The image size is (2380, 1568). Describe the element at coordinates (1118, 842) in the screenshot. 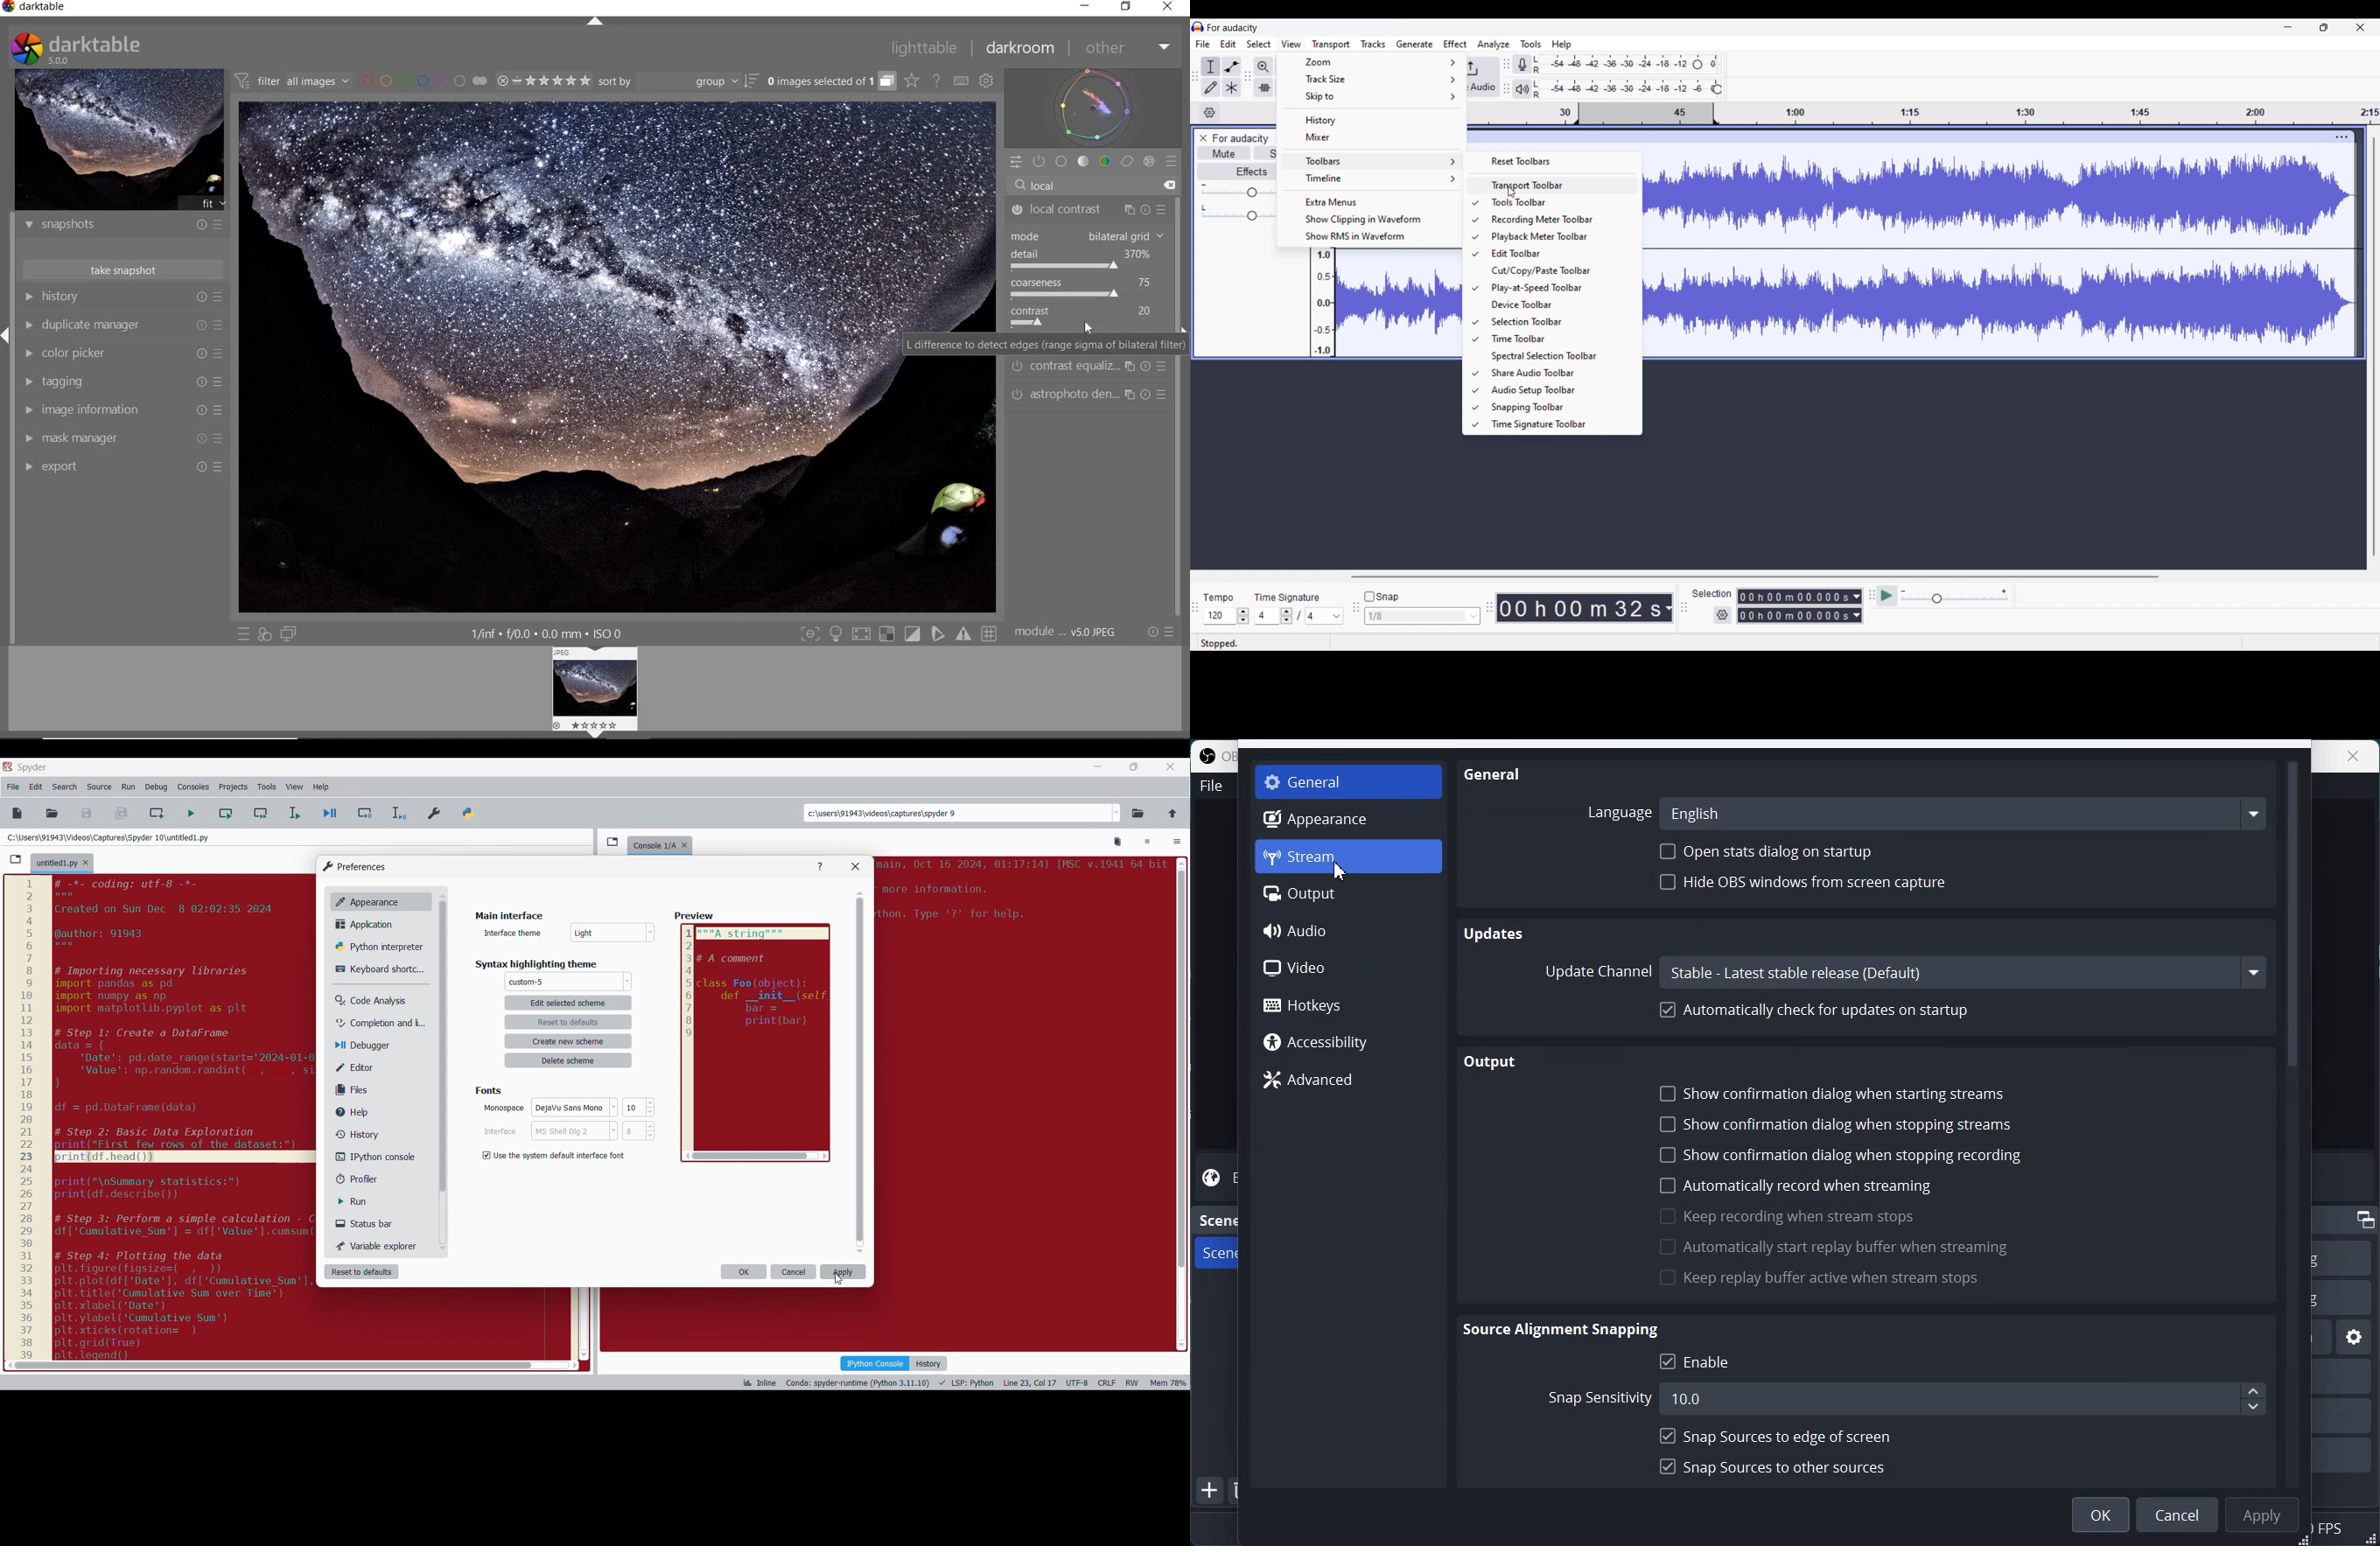

I see `Remove all variables from namespace` at that location.